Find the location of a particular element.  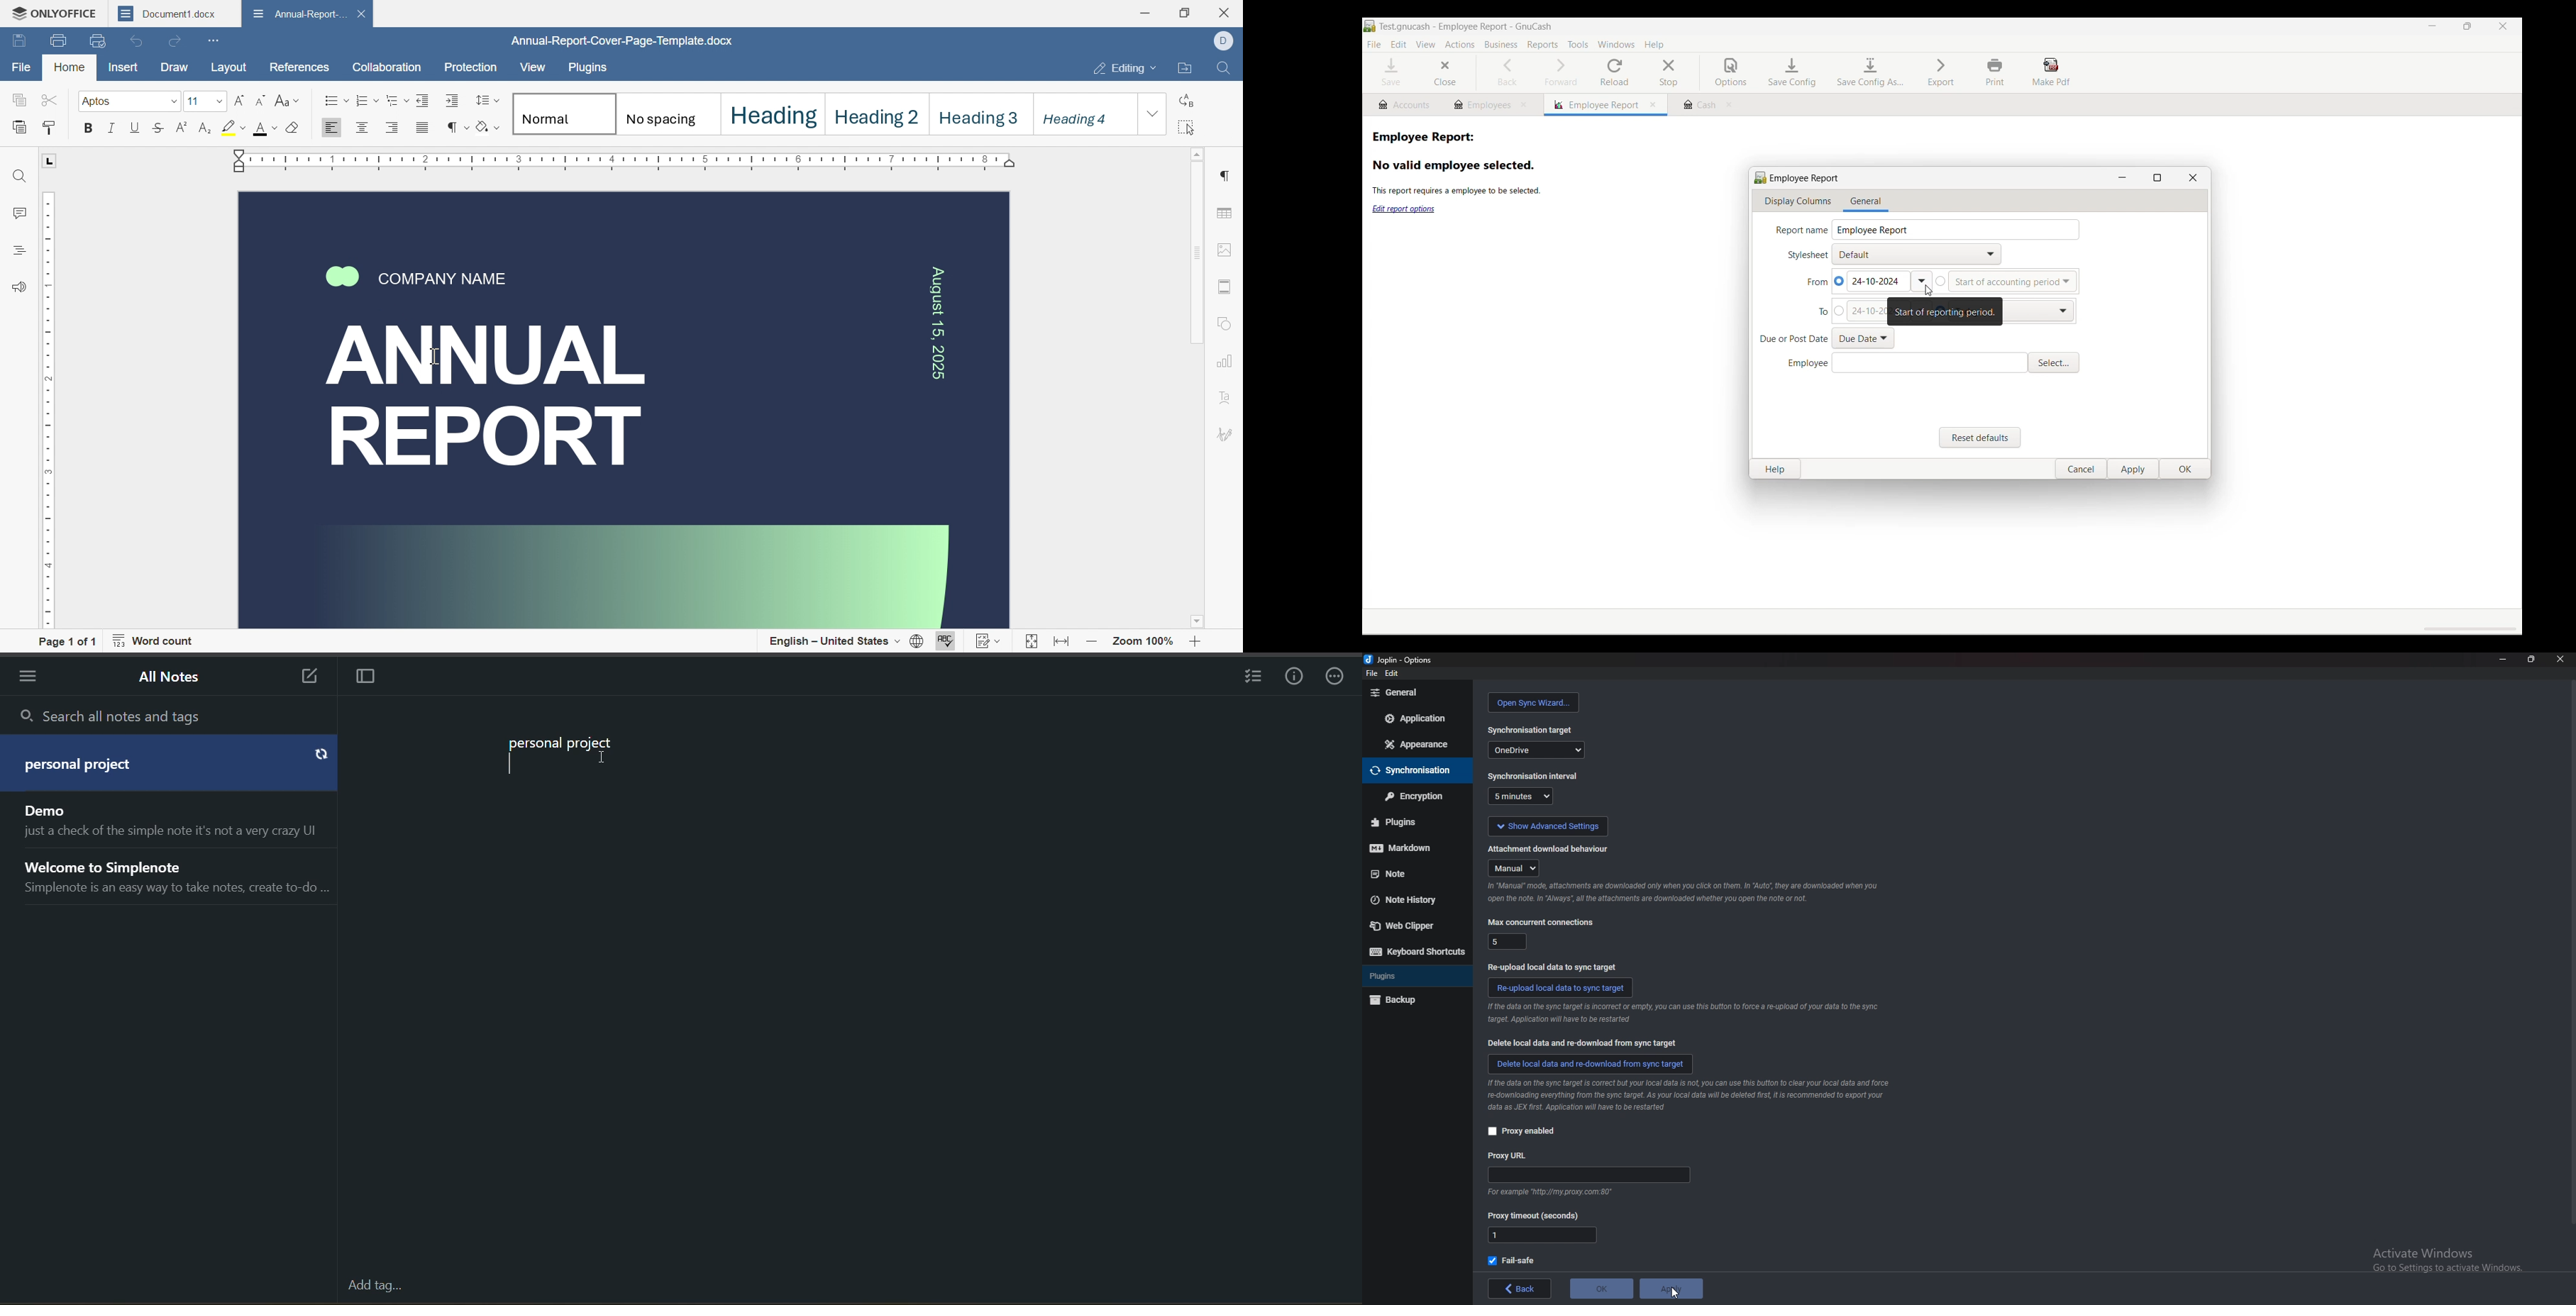

minimize is located at coordinates (1149, 11).